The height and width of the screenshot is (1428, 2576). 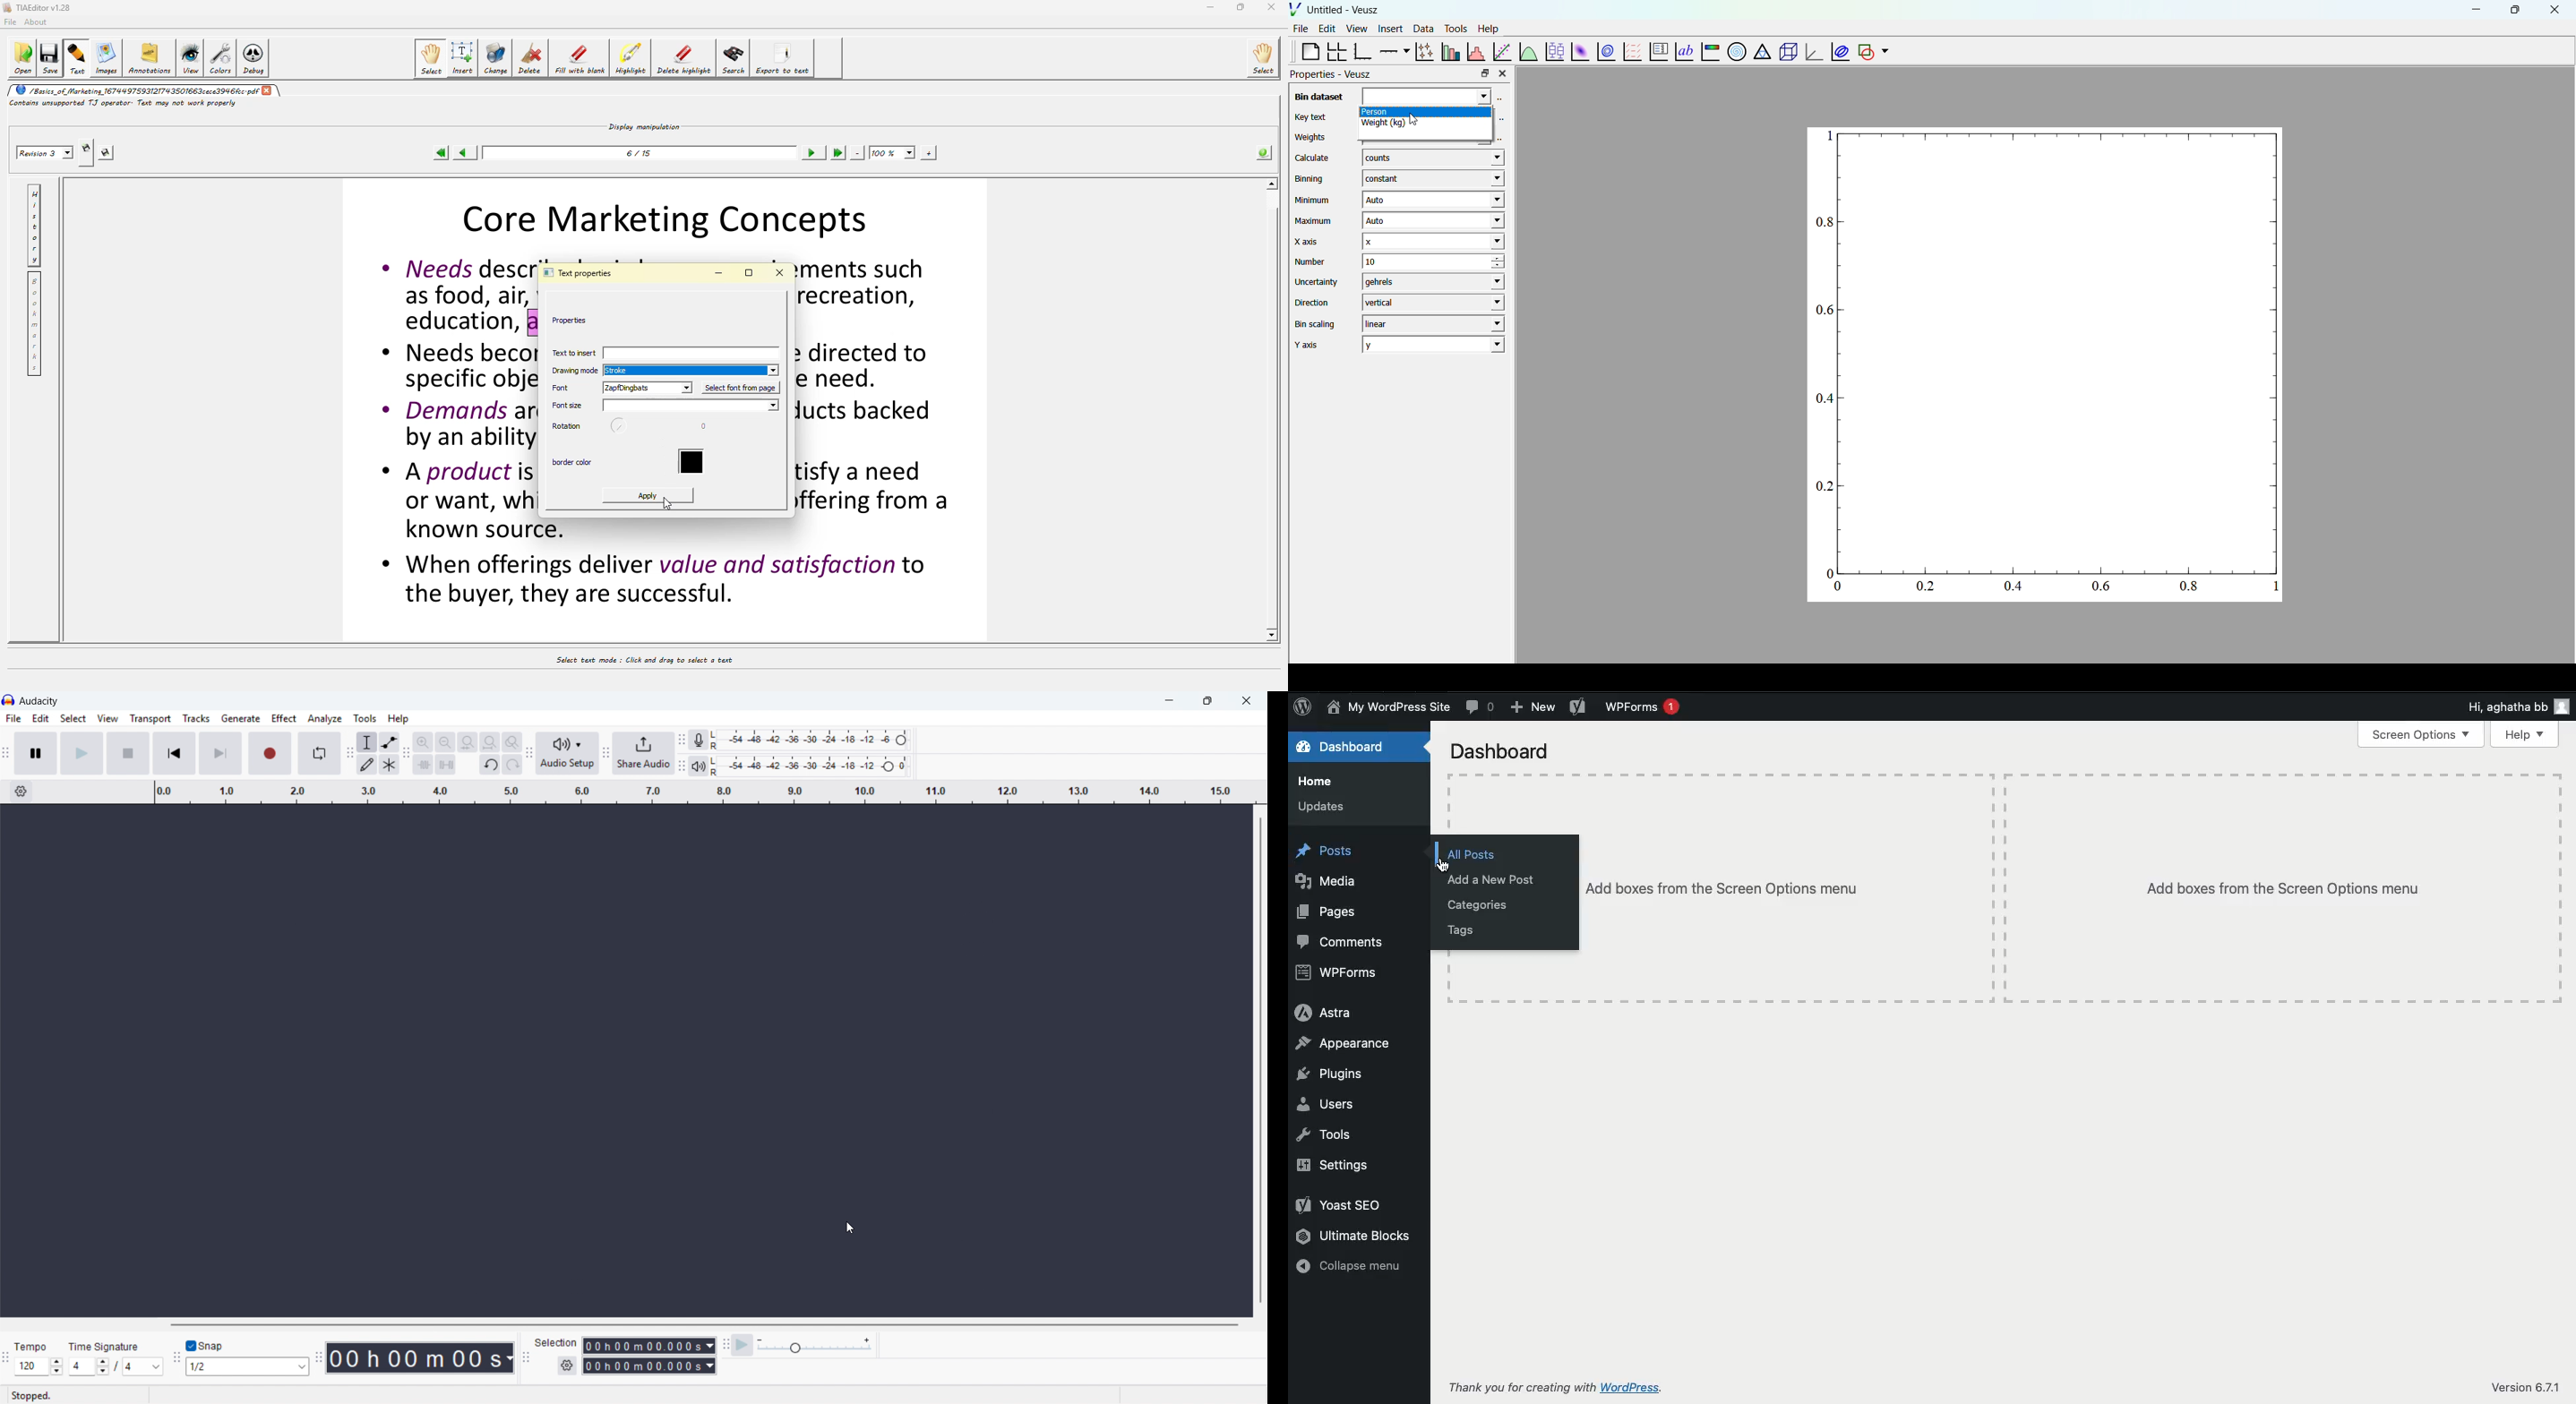 What do you see at coordinates (174, 753) in the screenshot?
I see `skip to start` at bounding box center [174, 753].